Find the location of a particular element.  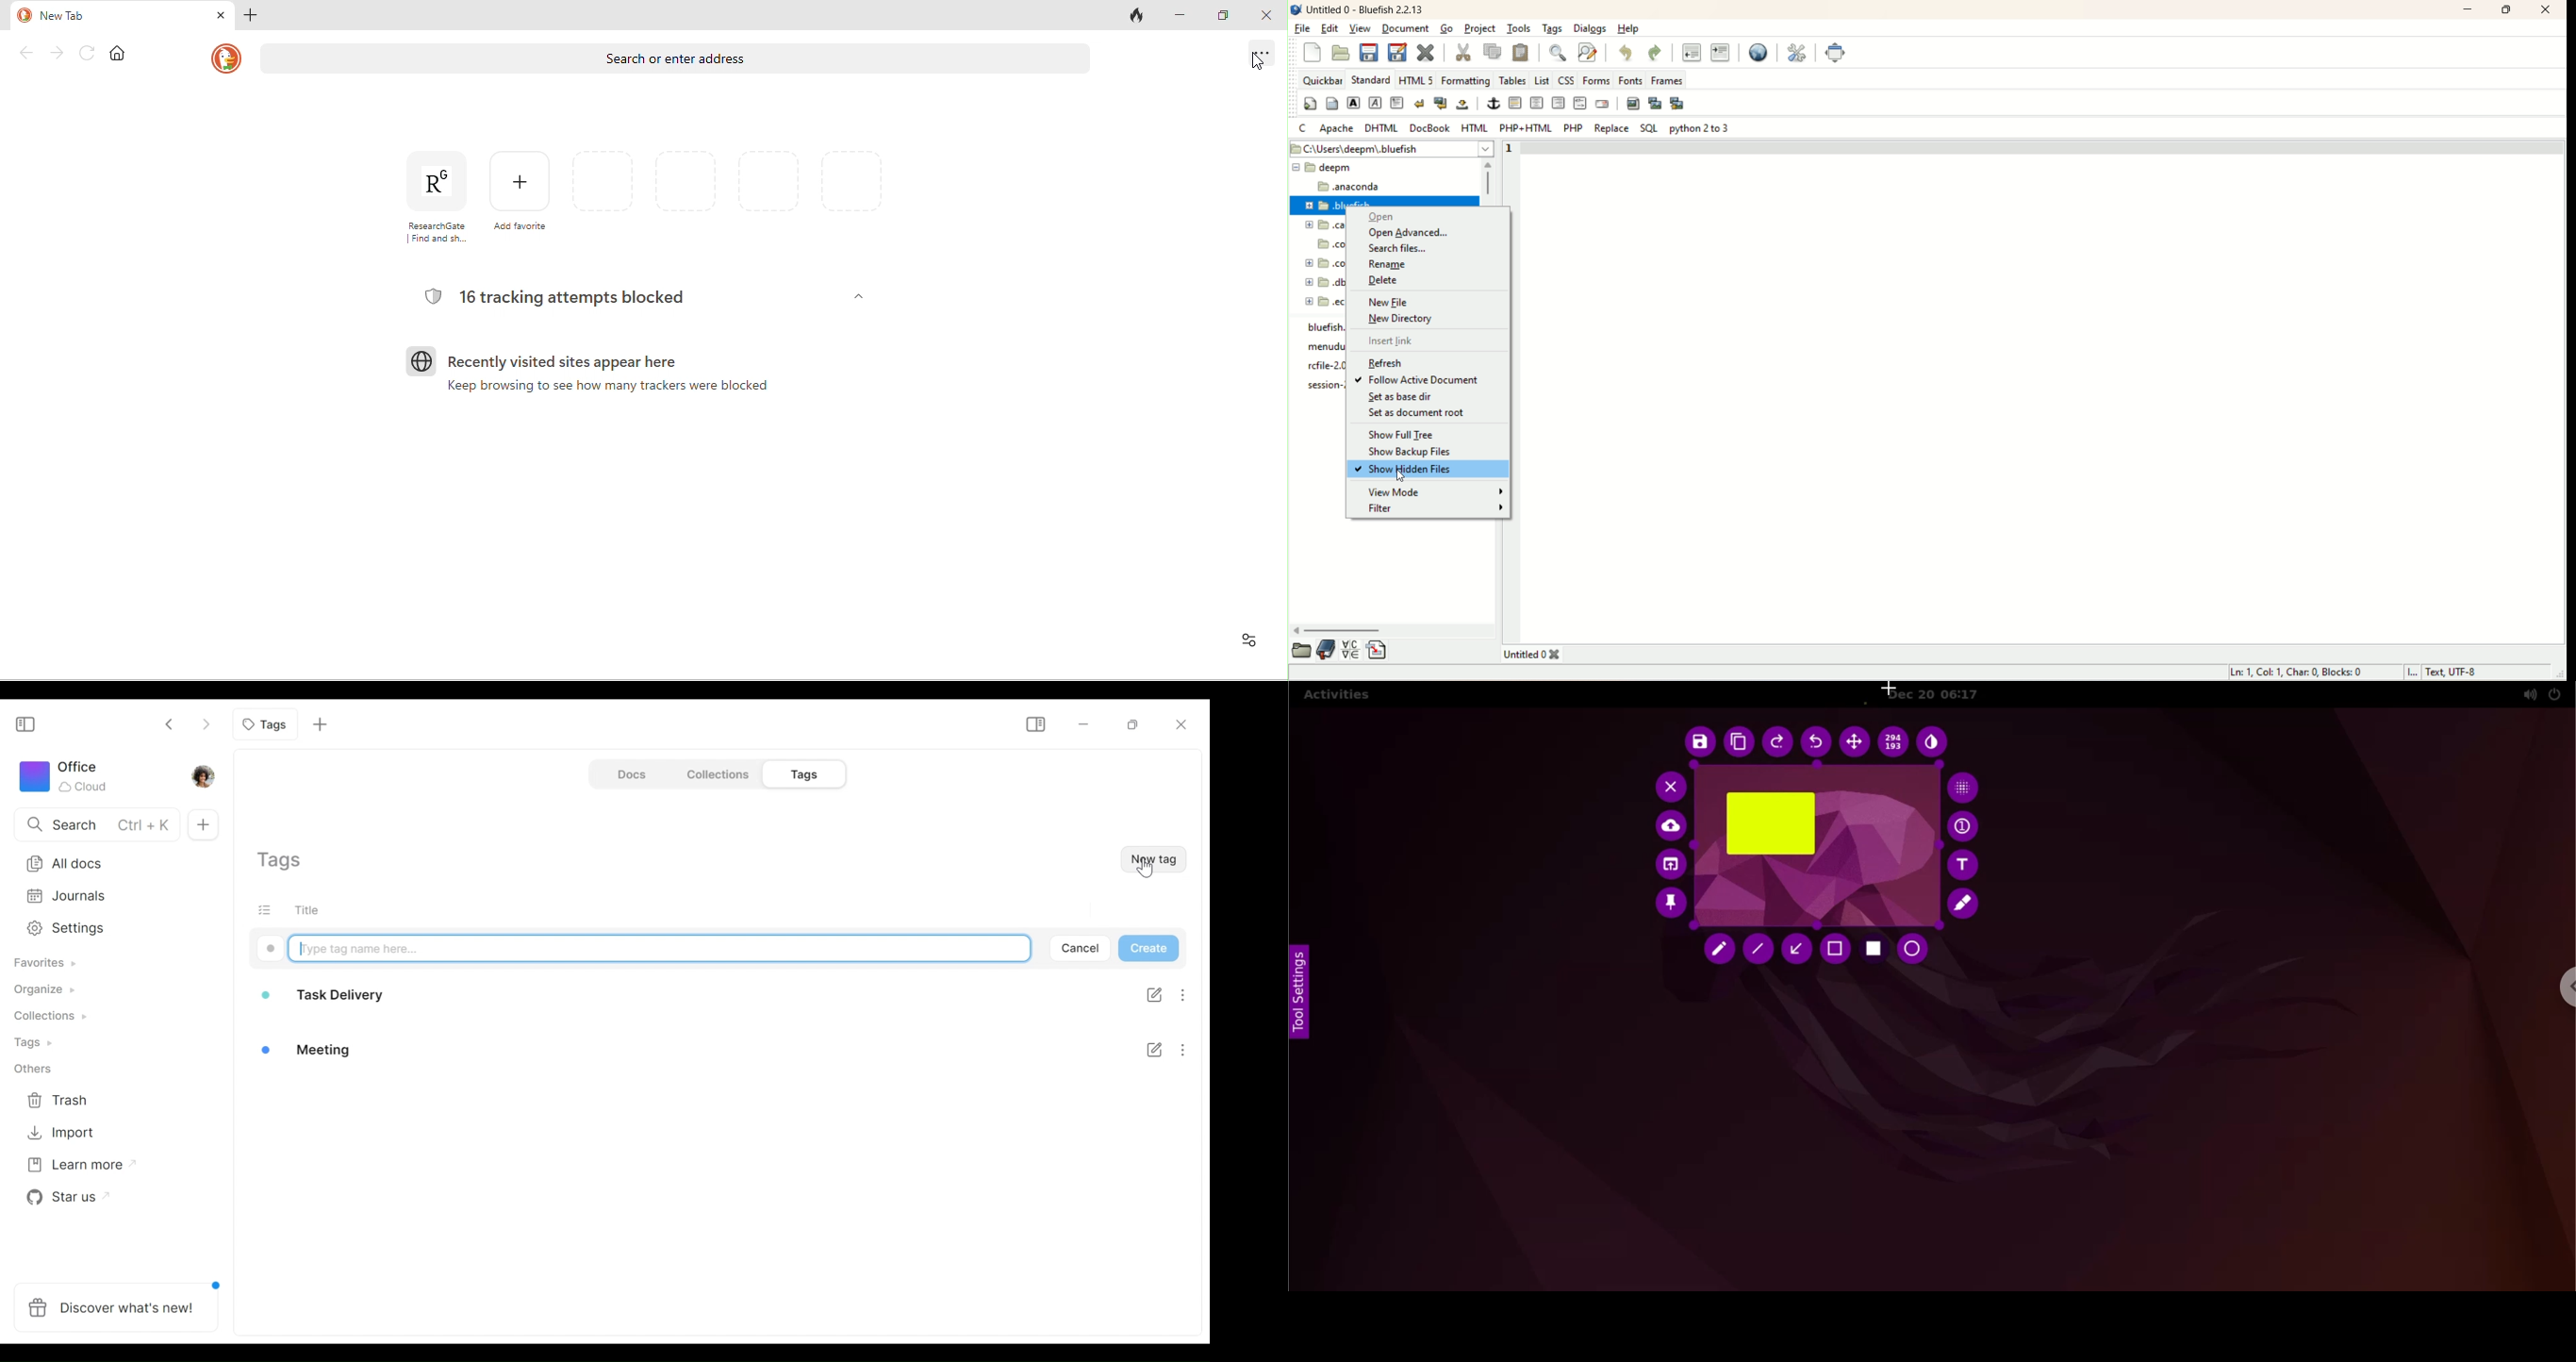

(un) select is located at coordinates (269, 909).